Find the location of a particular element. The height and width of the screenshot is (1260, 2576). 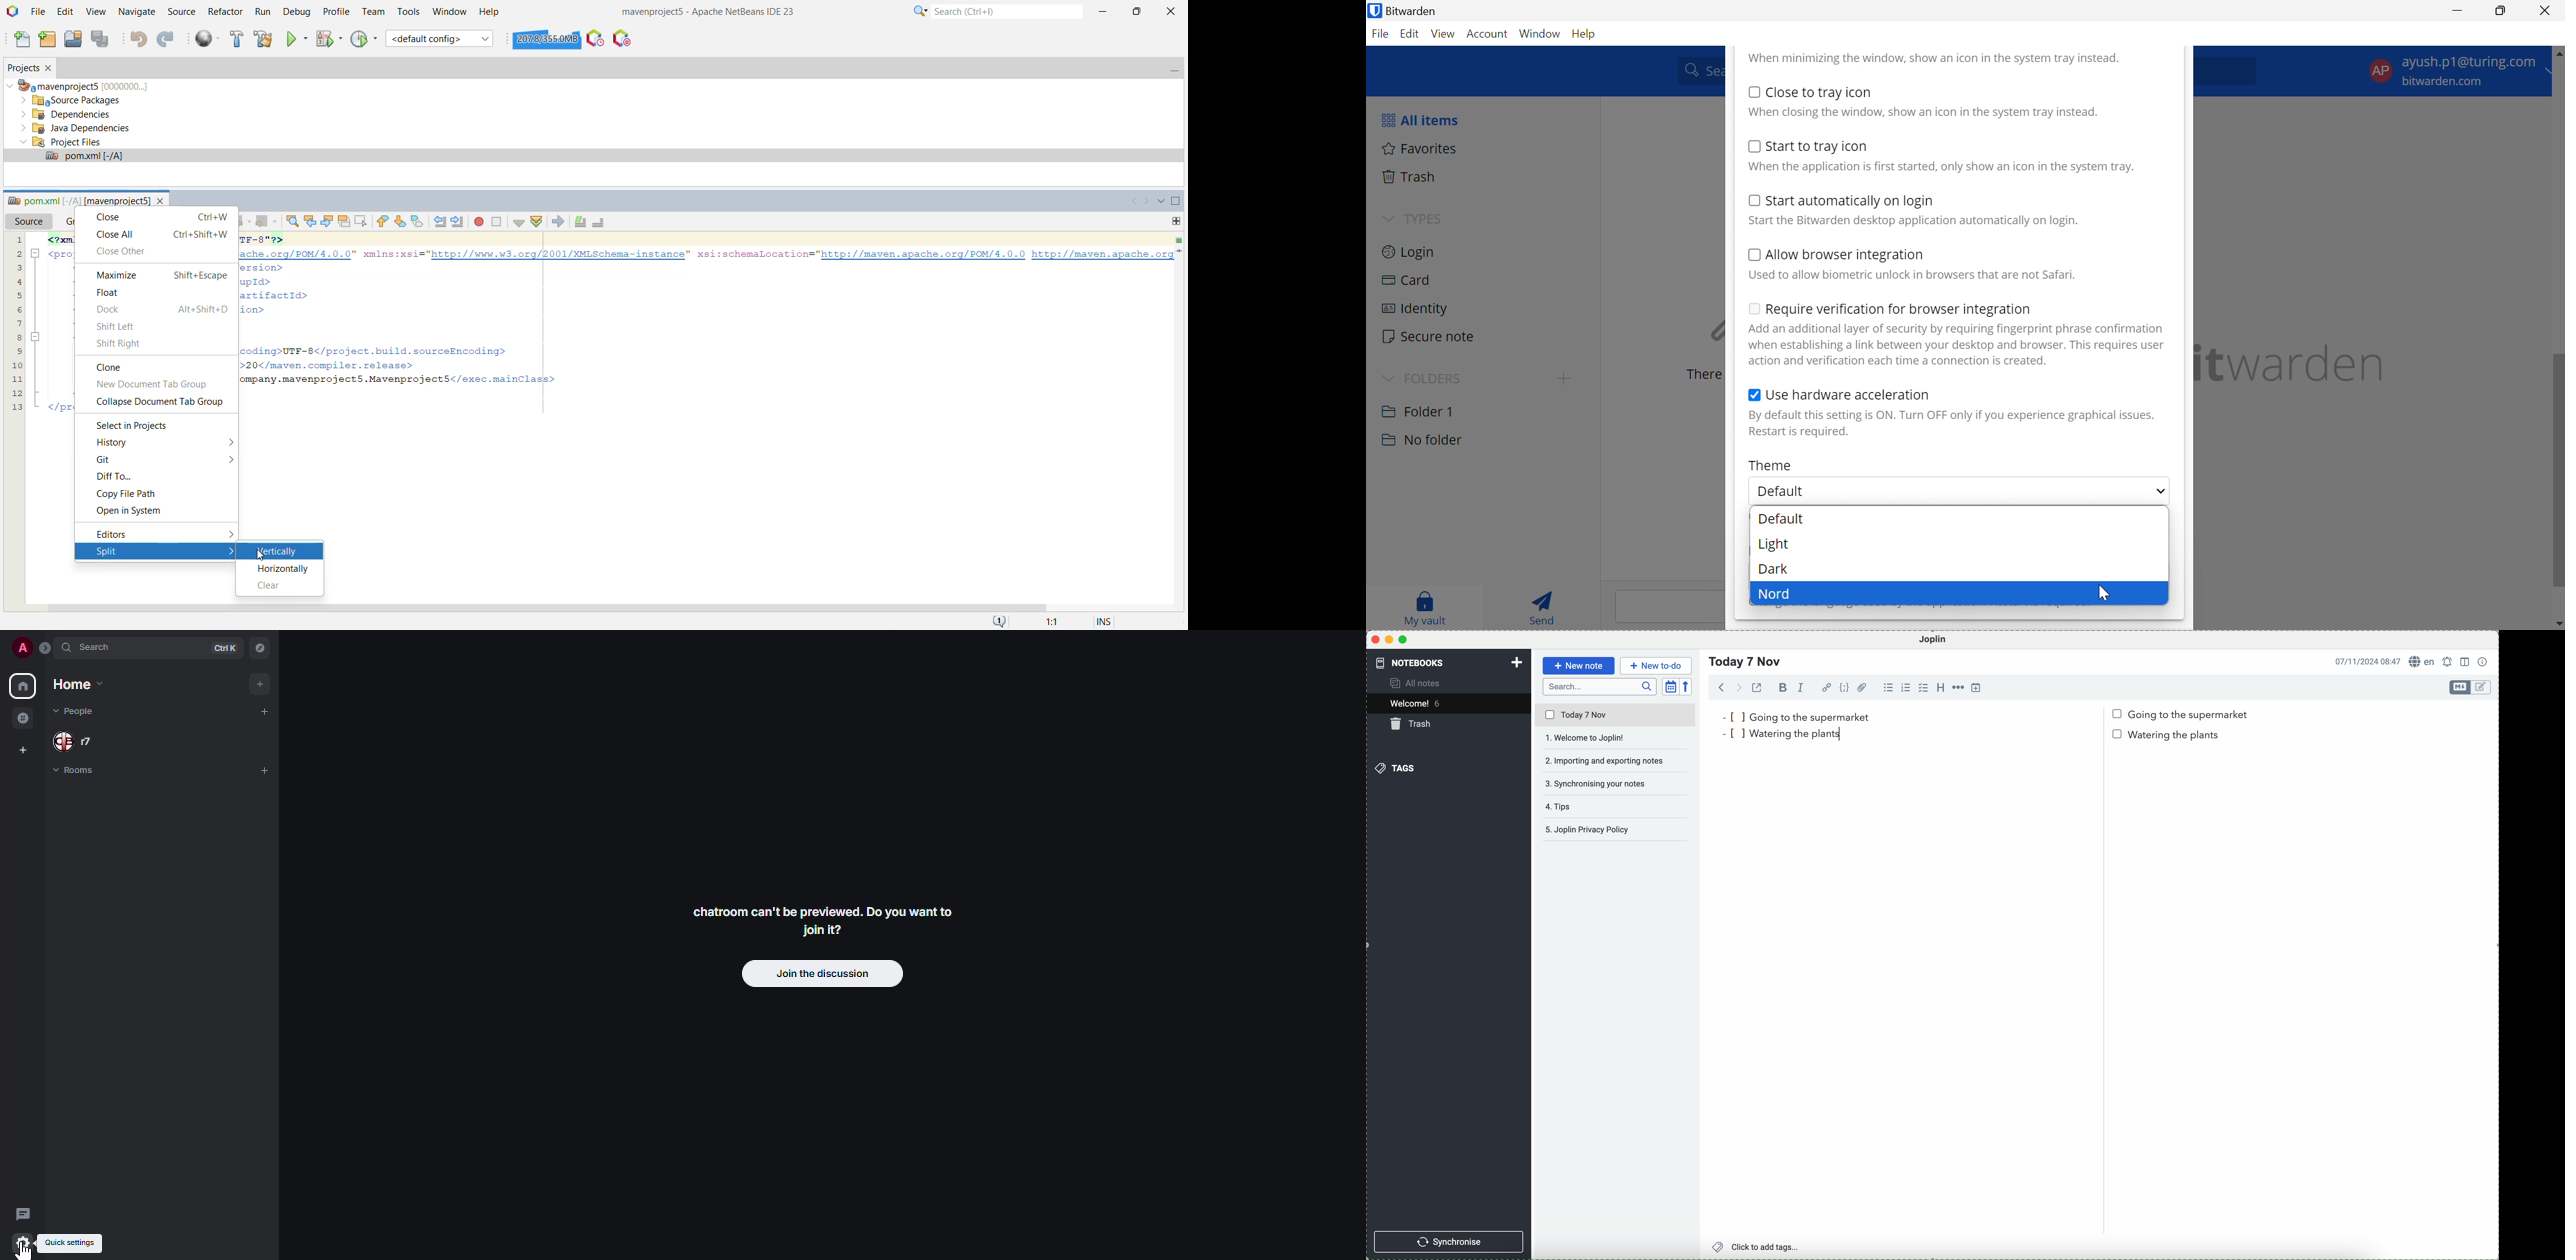

insert time is located at coordinates (1977, 687).